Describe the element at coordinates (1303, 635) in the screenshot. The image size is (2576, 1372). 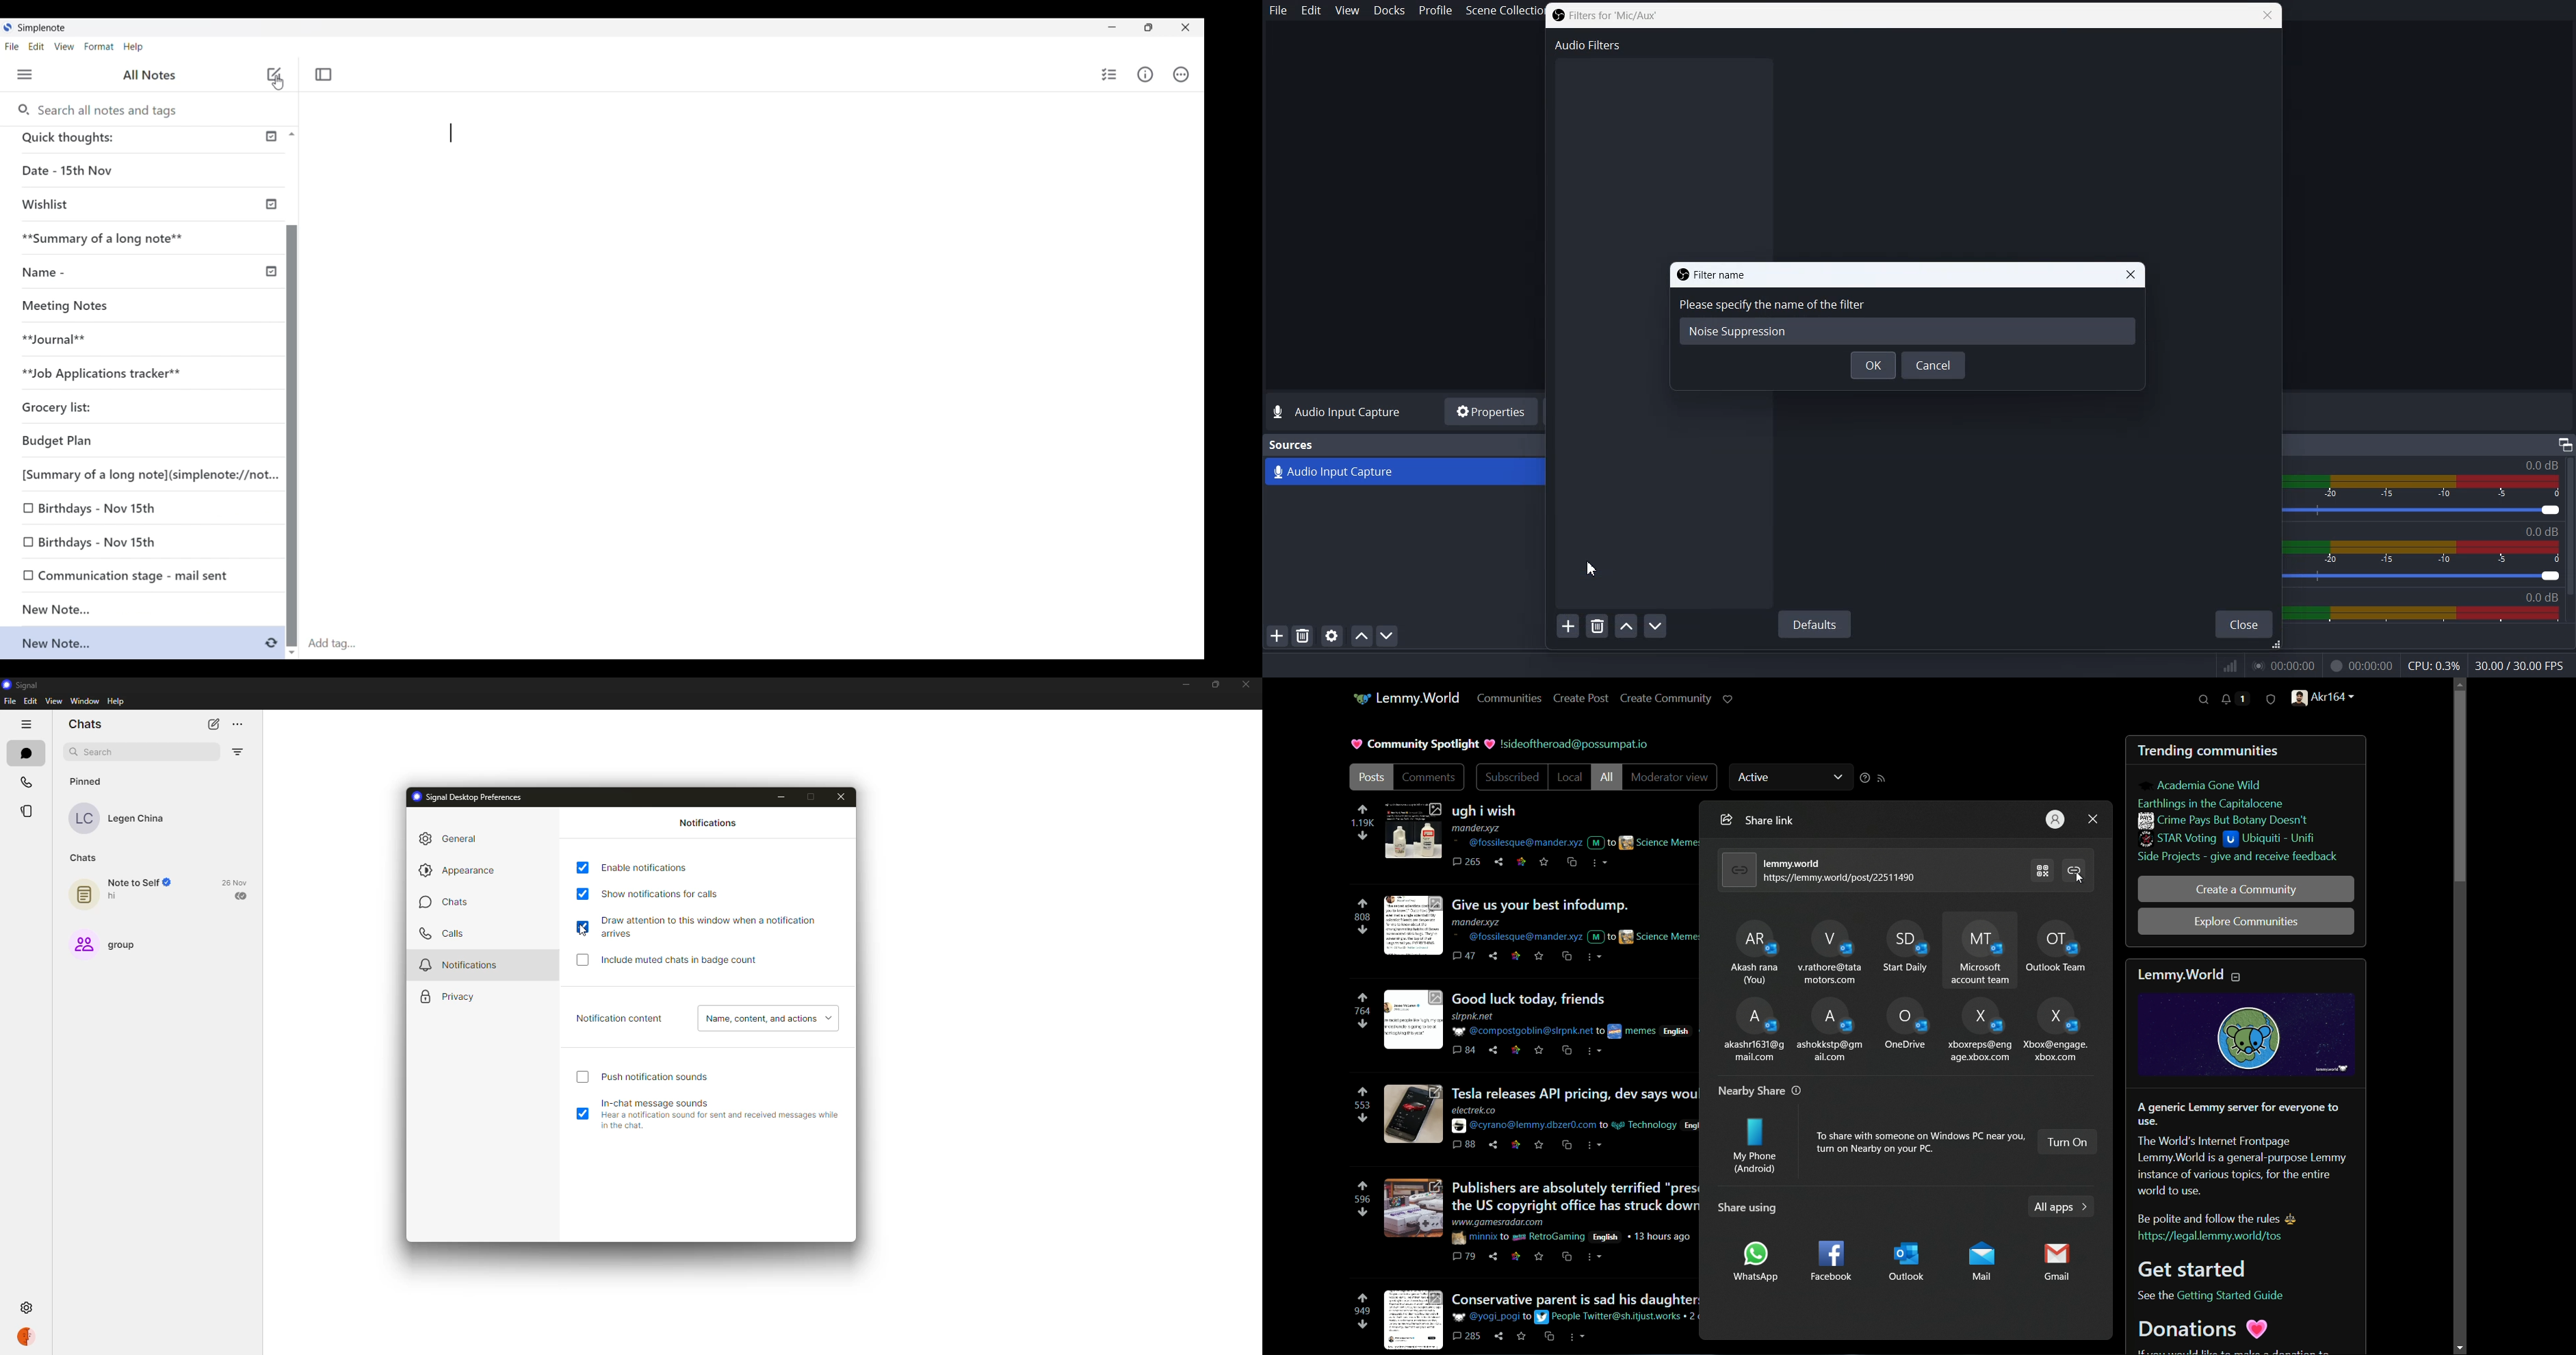
I see `Remove Selected Source` at that location.